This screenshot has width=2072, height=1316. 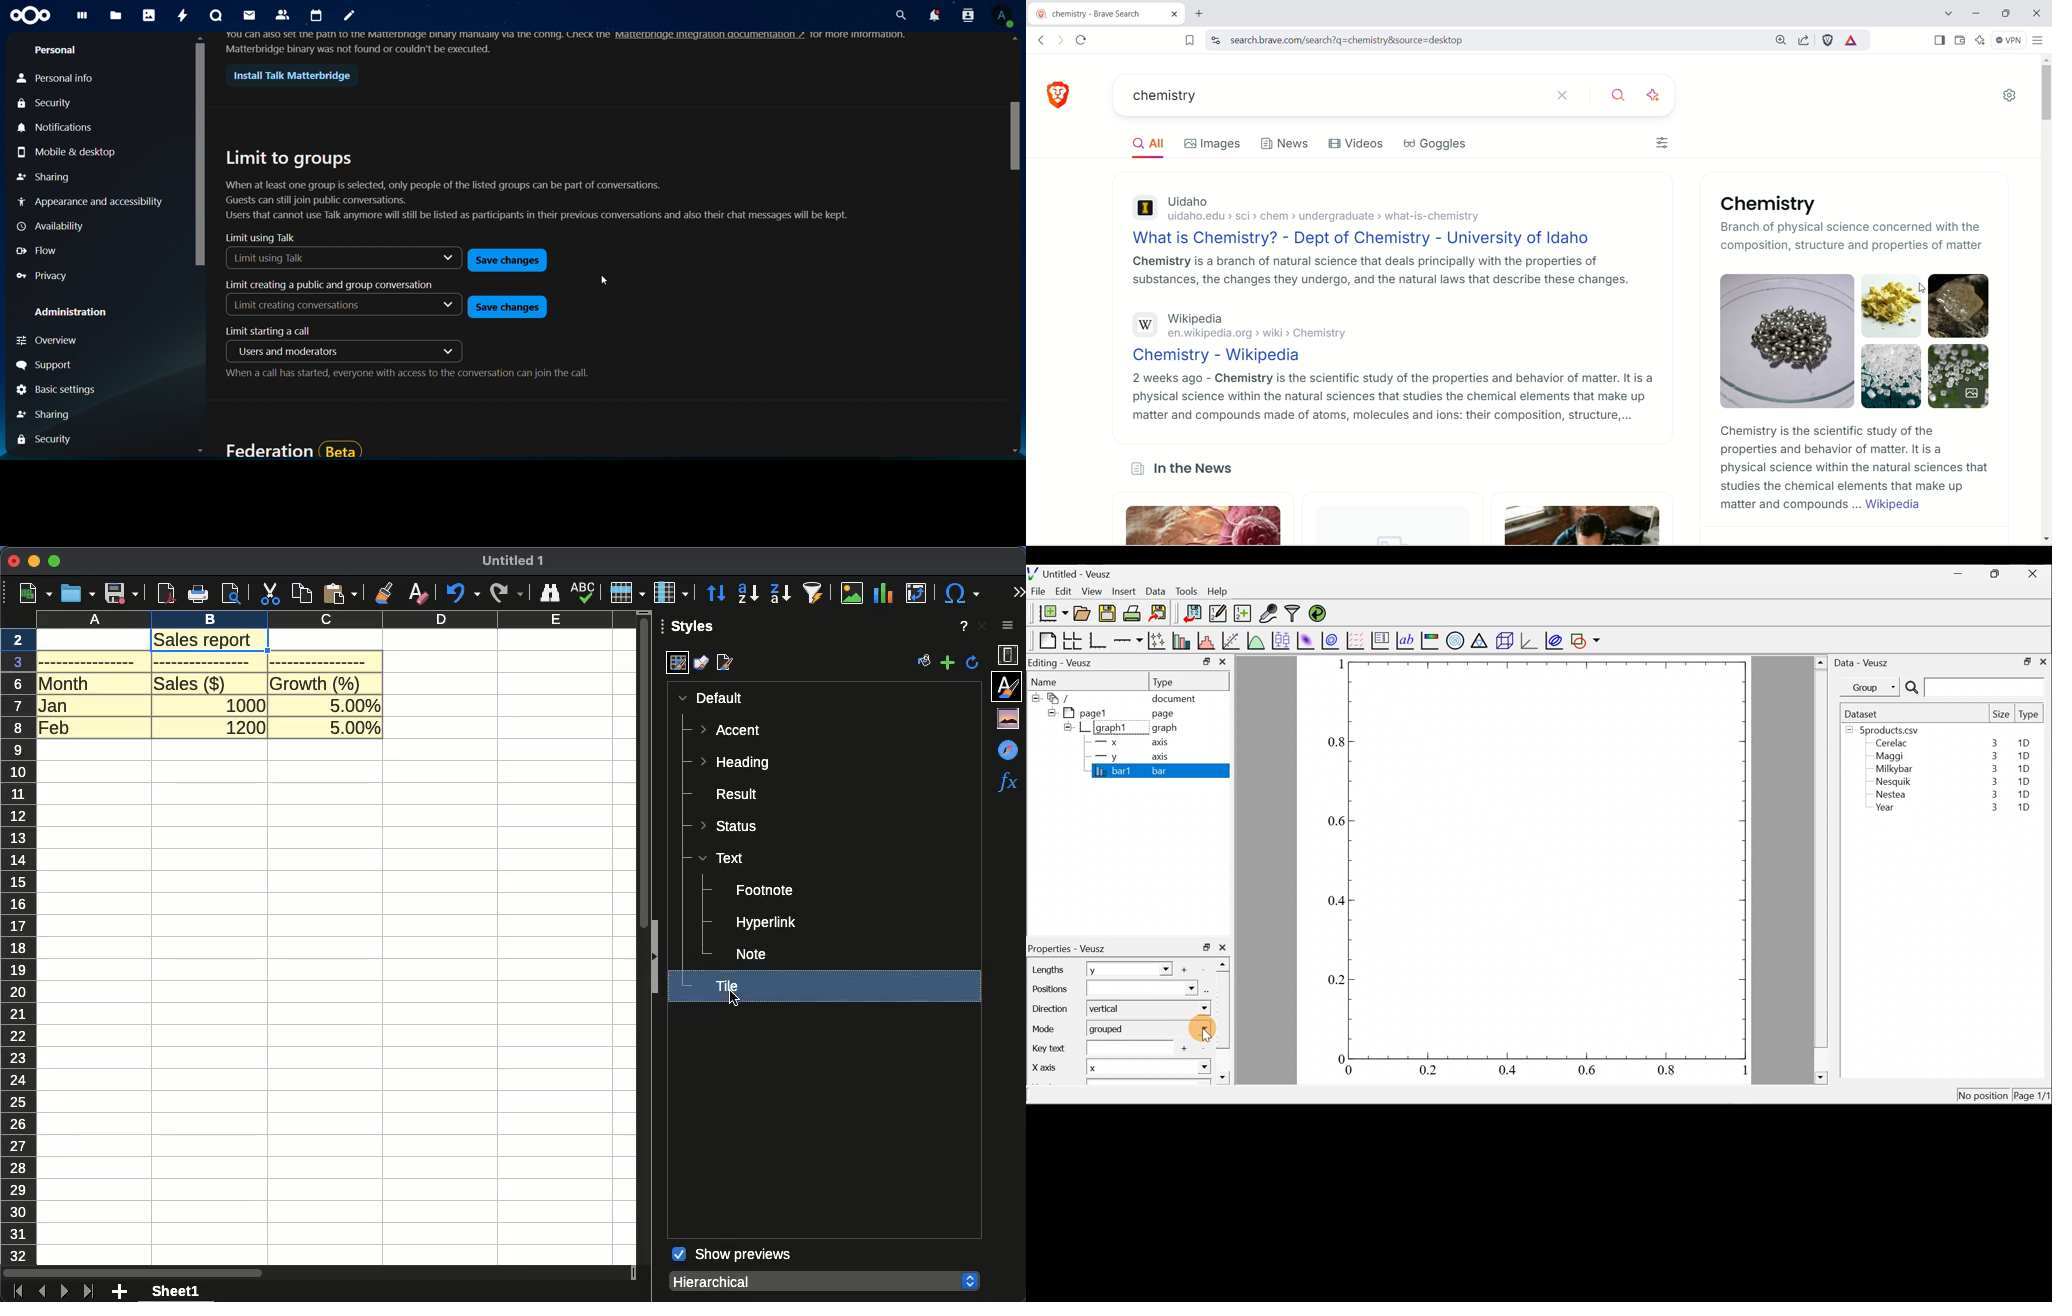 What do you see at coordinates (1922, 287) in the screenshot?
I see `cursor` at bounding box center [1922, 287].